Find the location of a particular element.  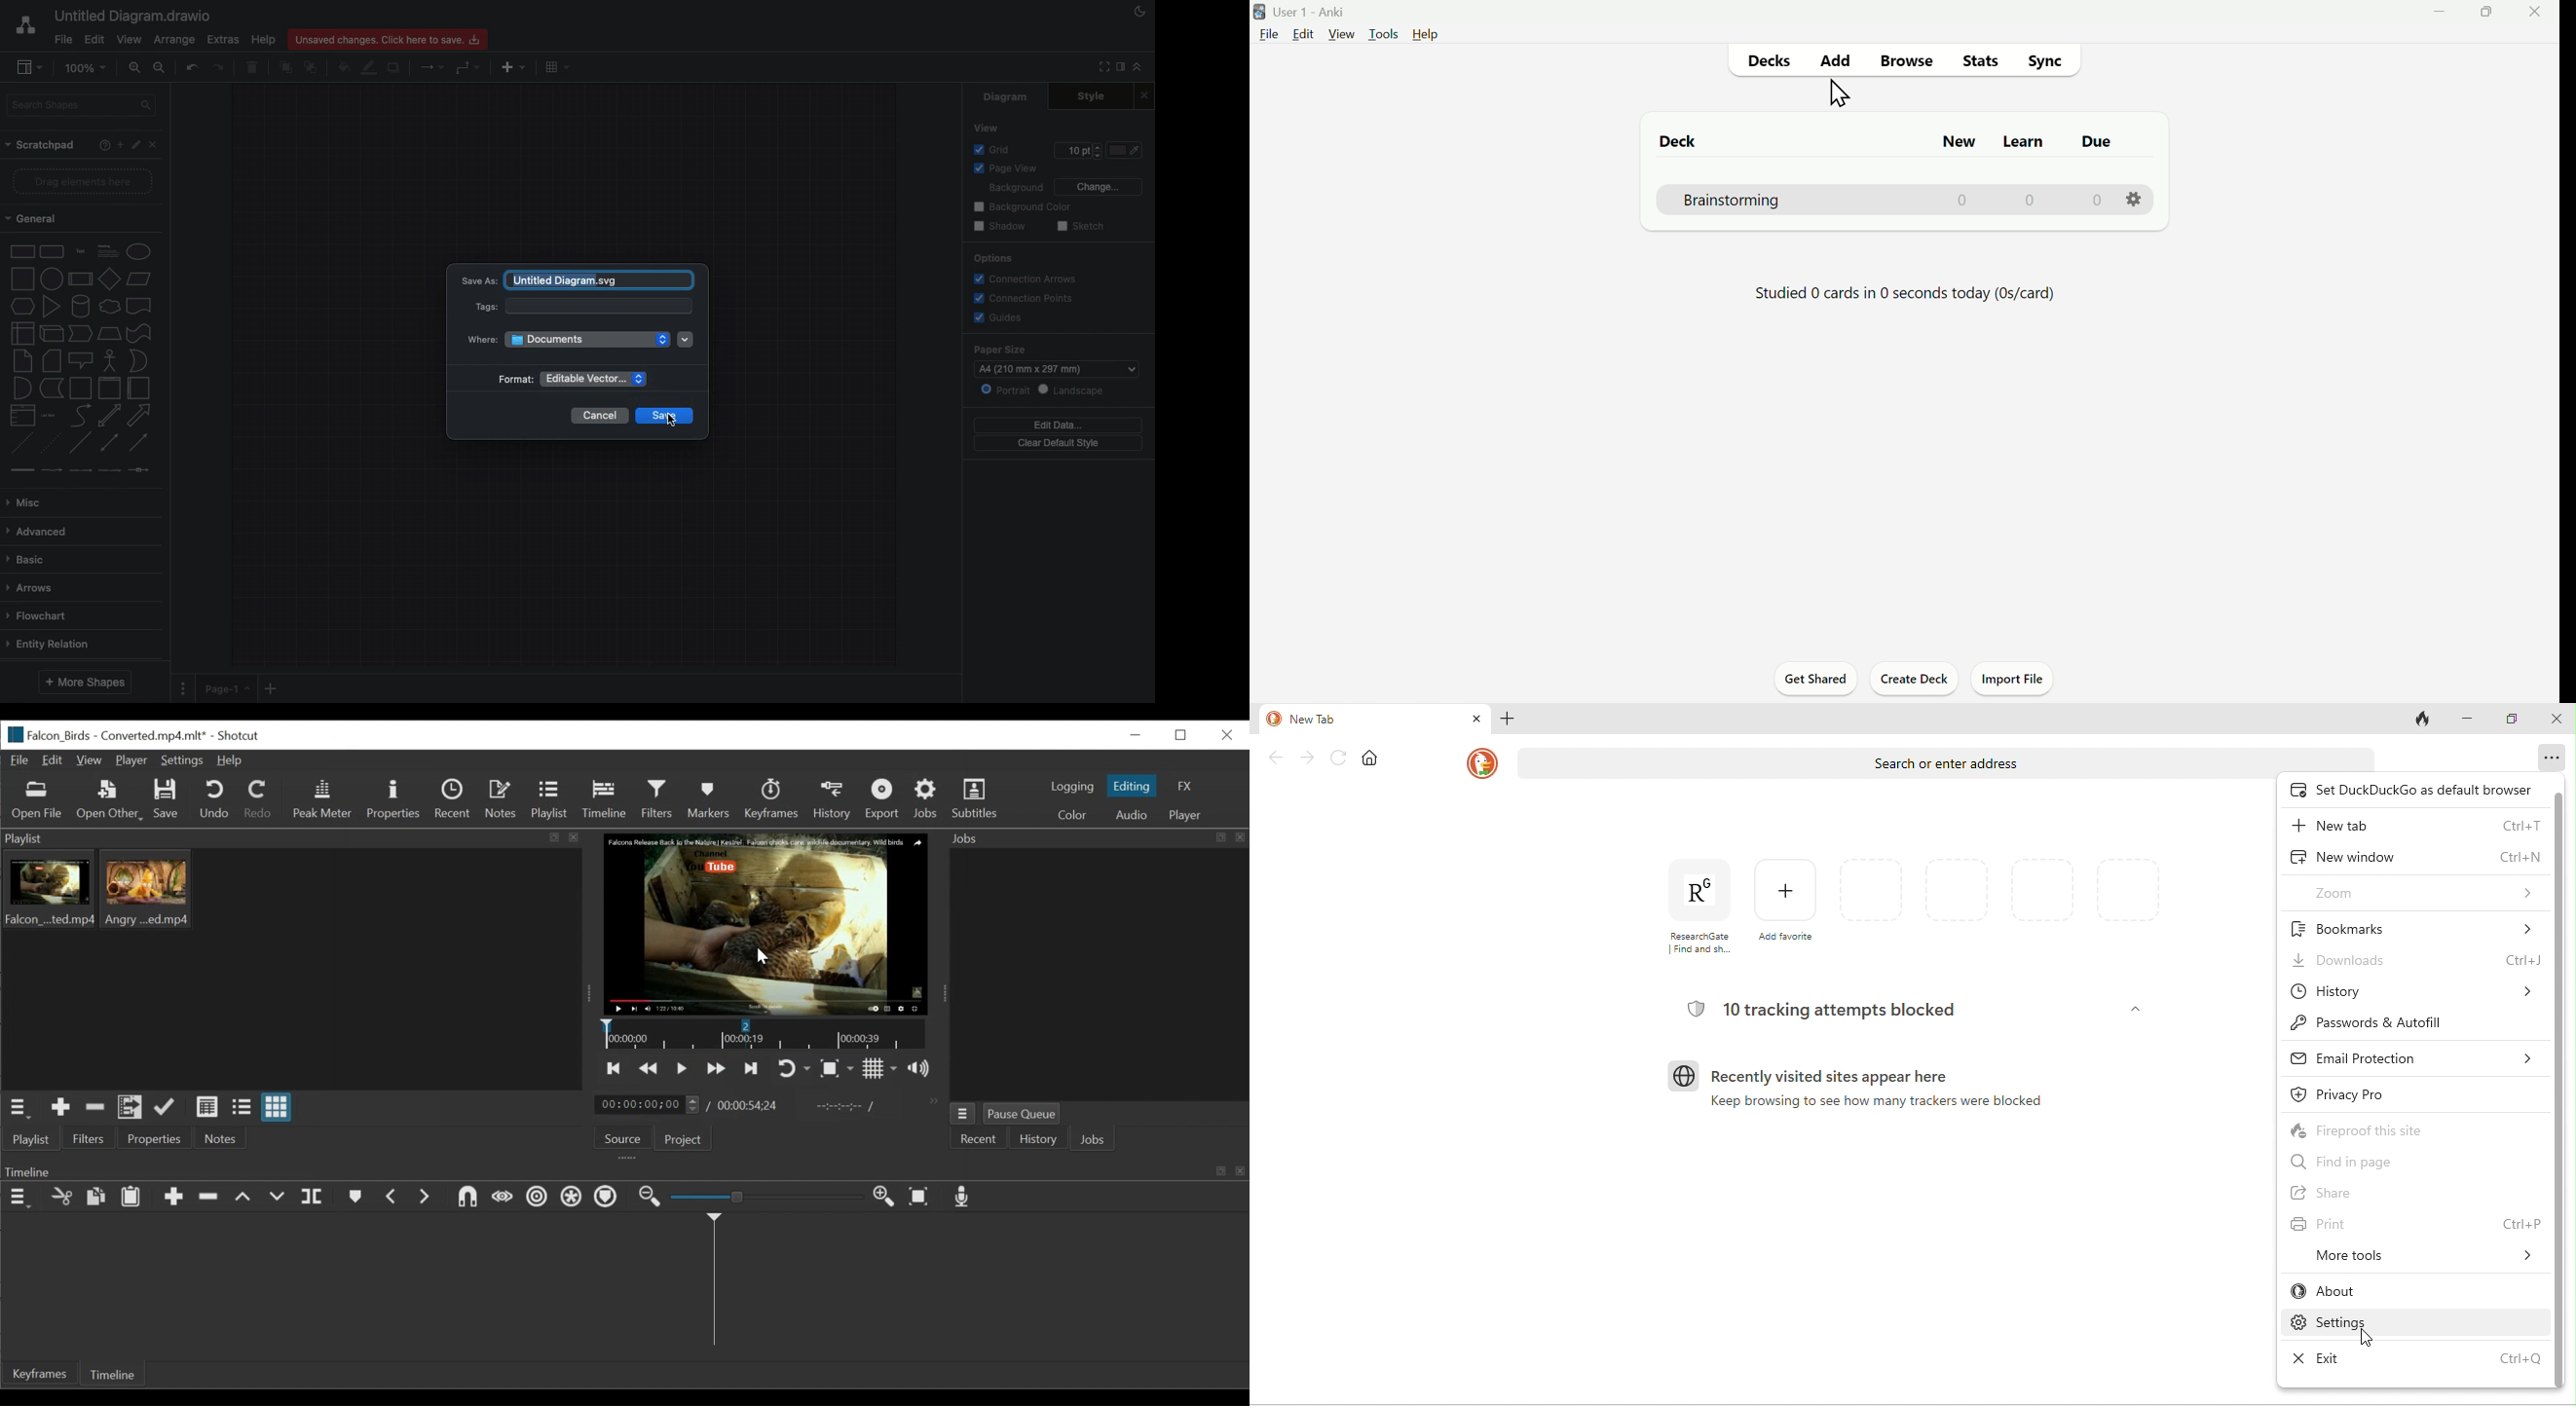

Fill color is located at coordinates (346, 67).